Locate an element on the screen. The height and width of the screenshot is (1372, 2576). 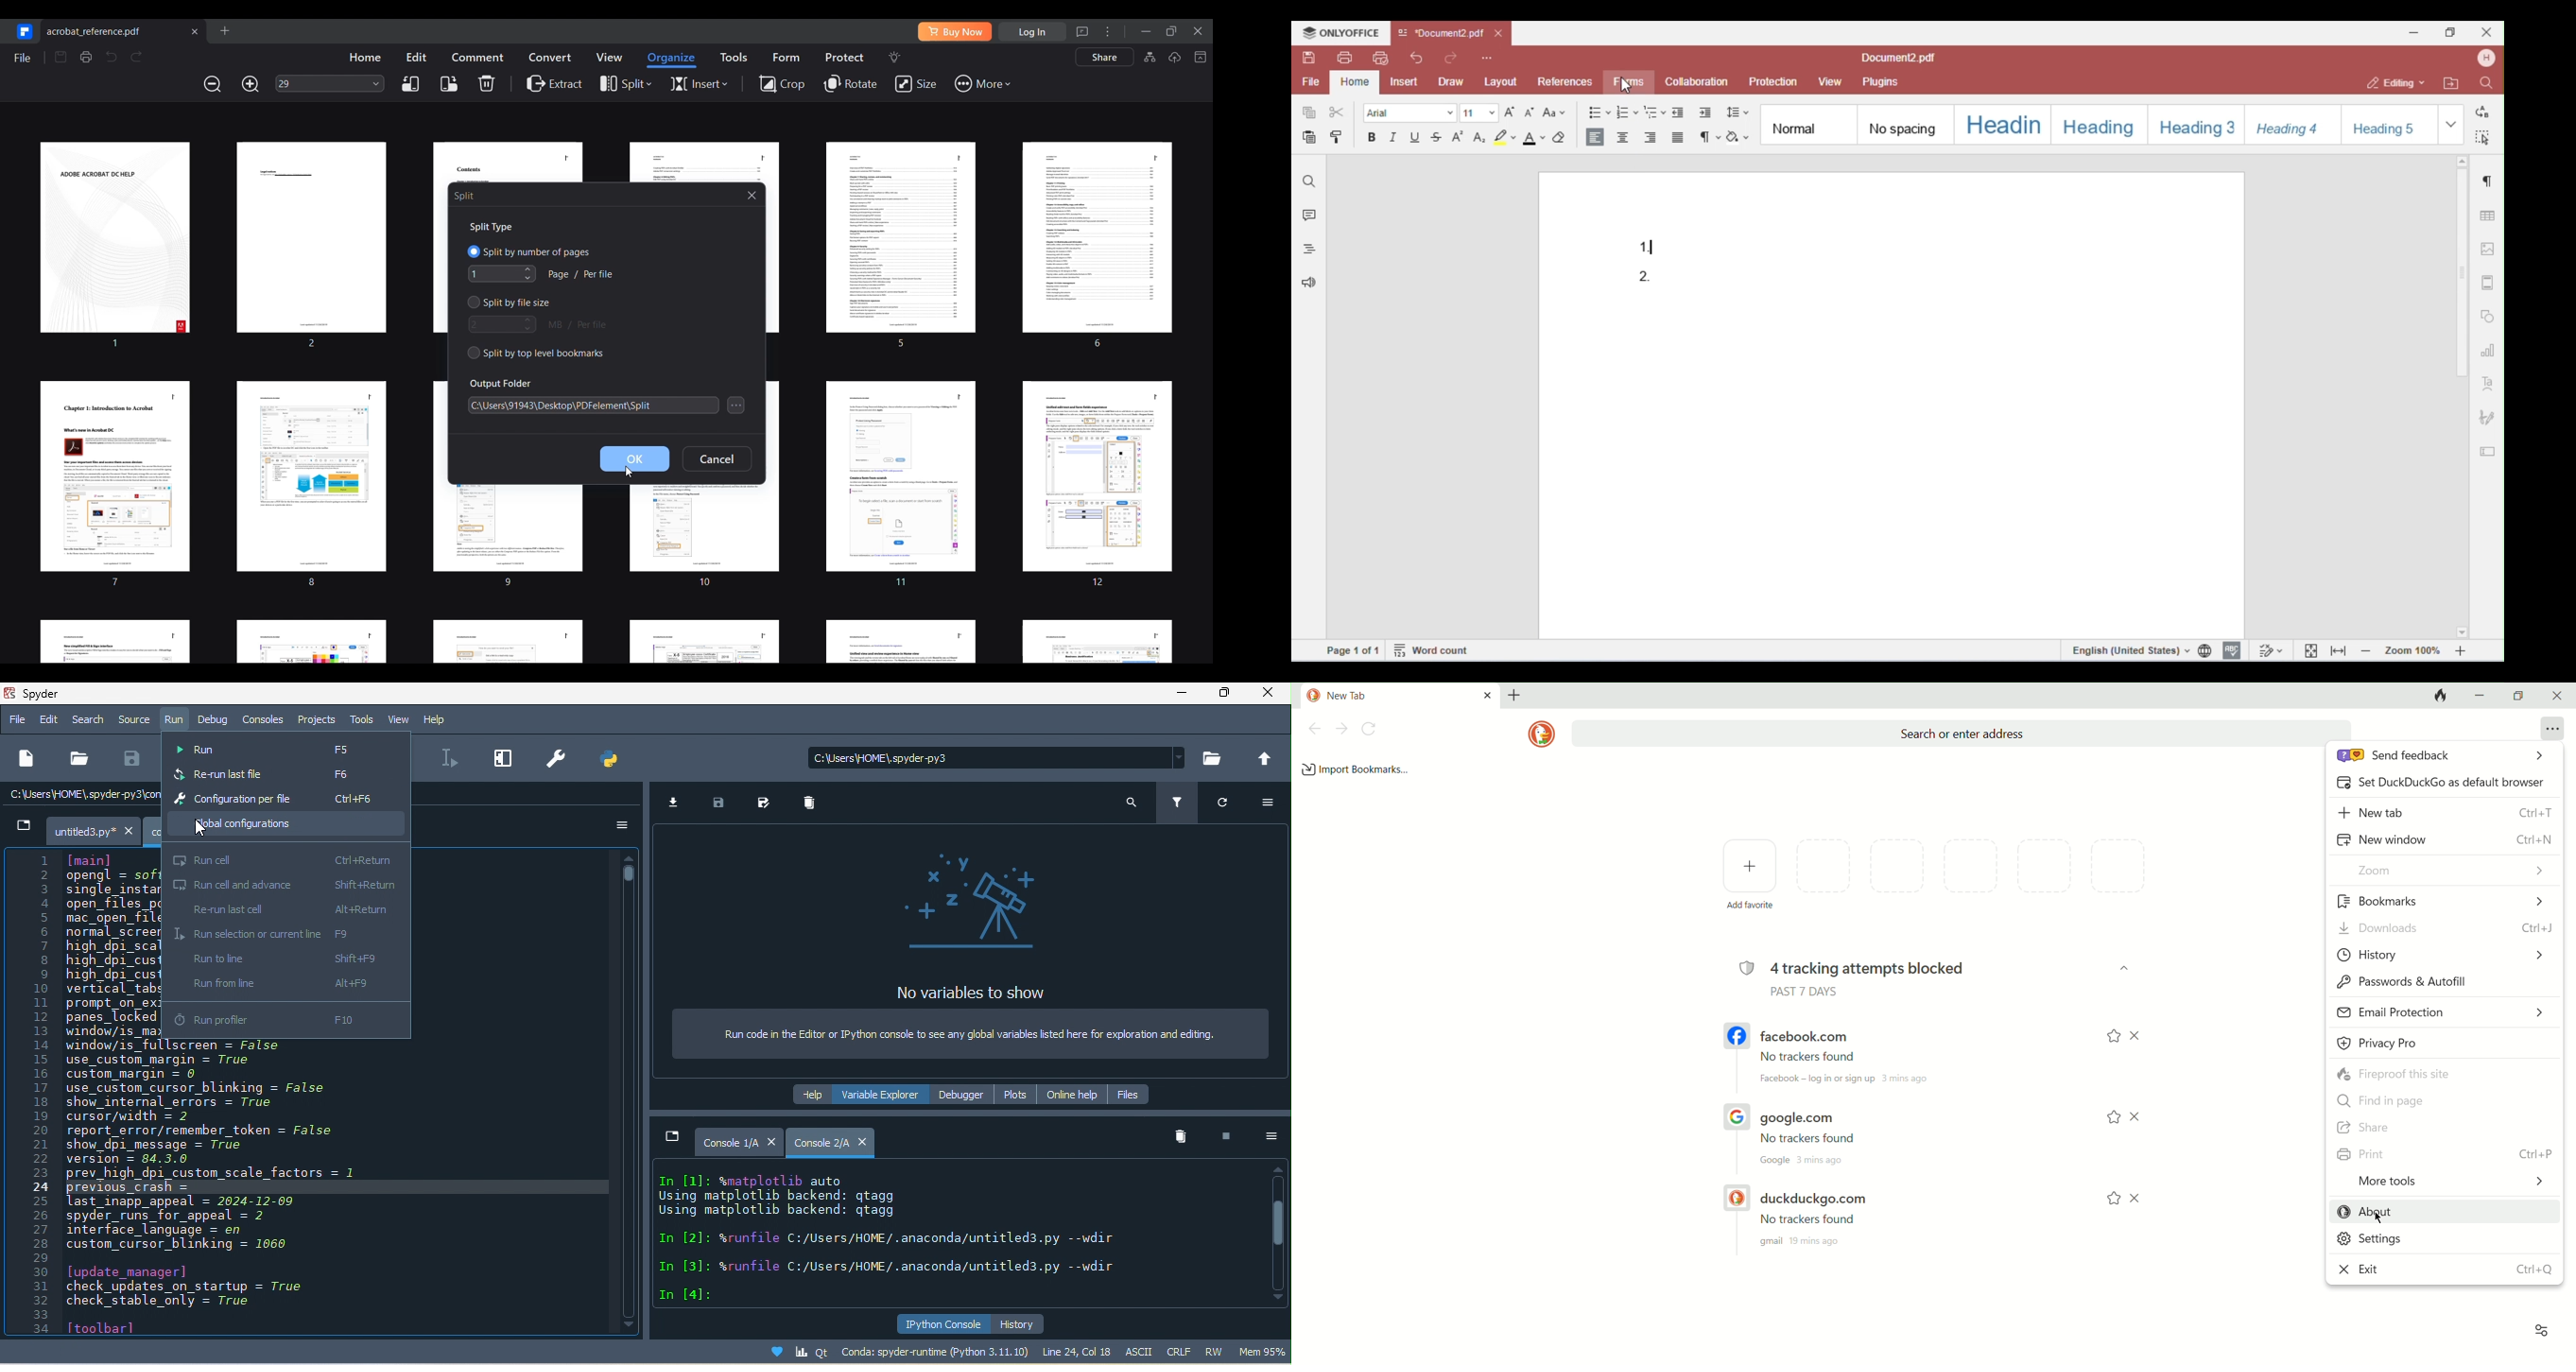
run from line is located at coordinates (277, 984).